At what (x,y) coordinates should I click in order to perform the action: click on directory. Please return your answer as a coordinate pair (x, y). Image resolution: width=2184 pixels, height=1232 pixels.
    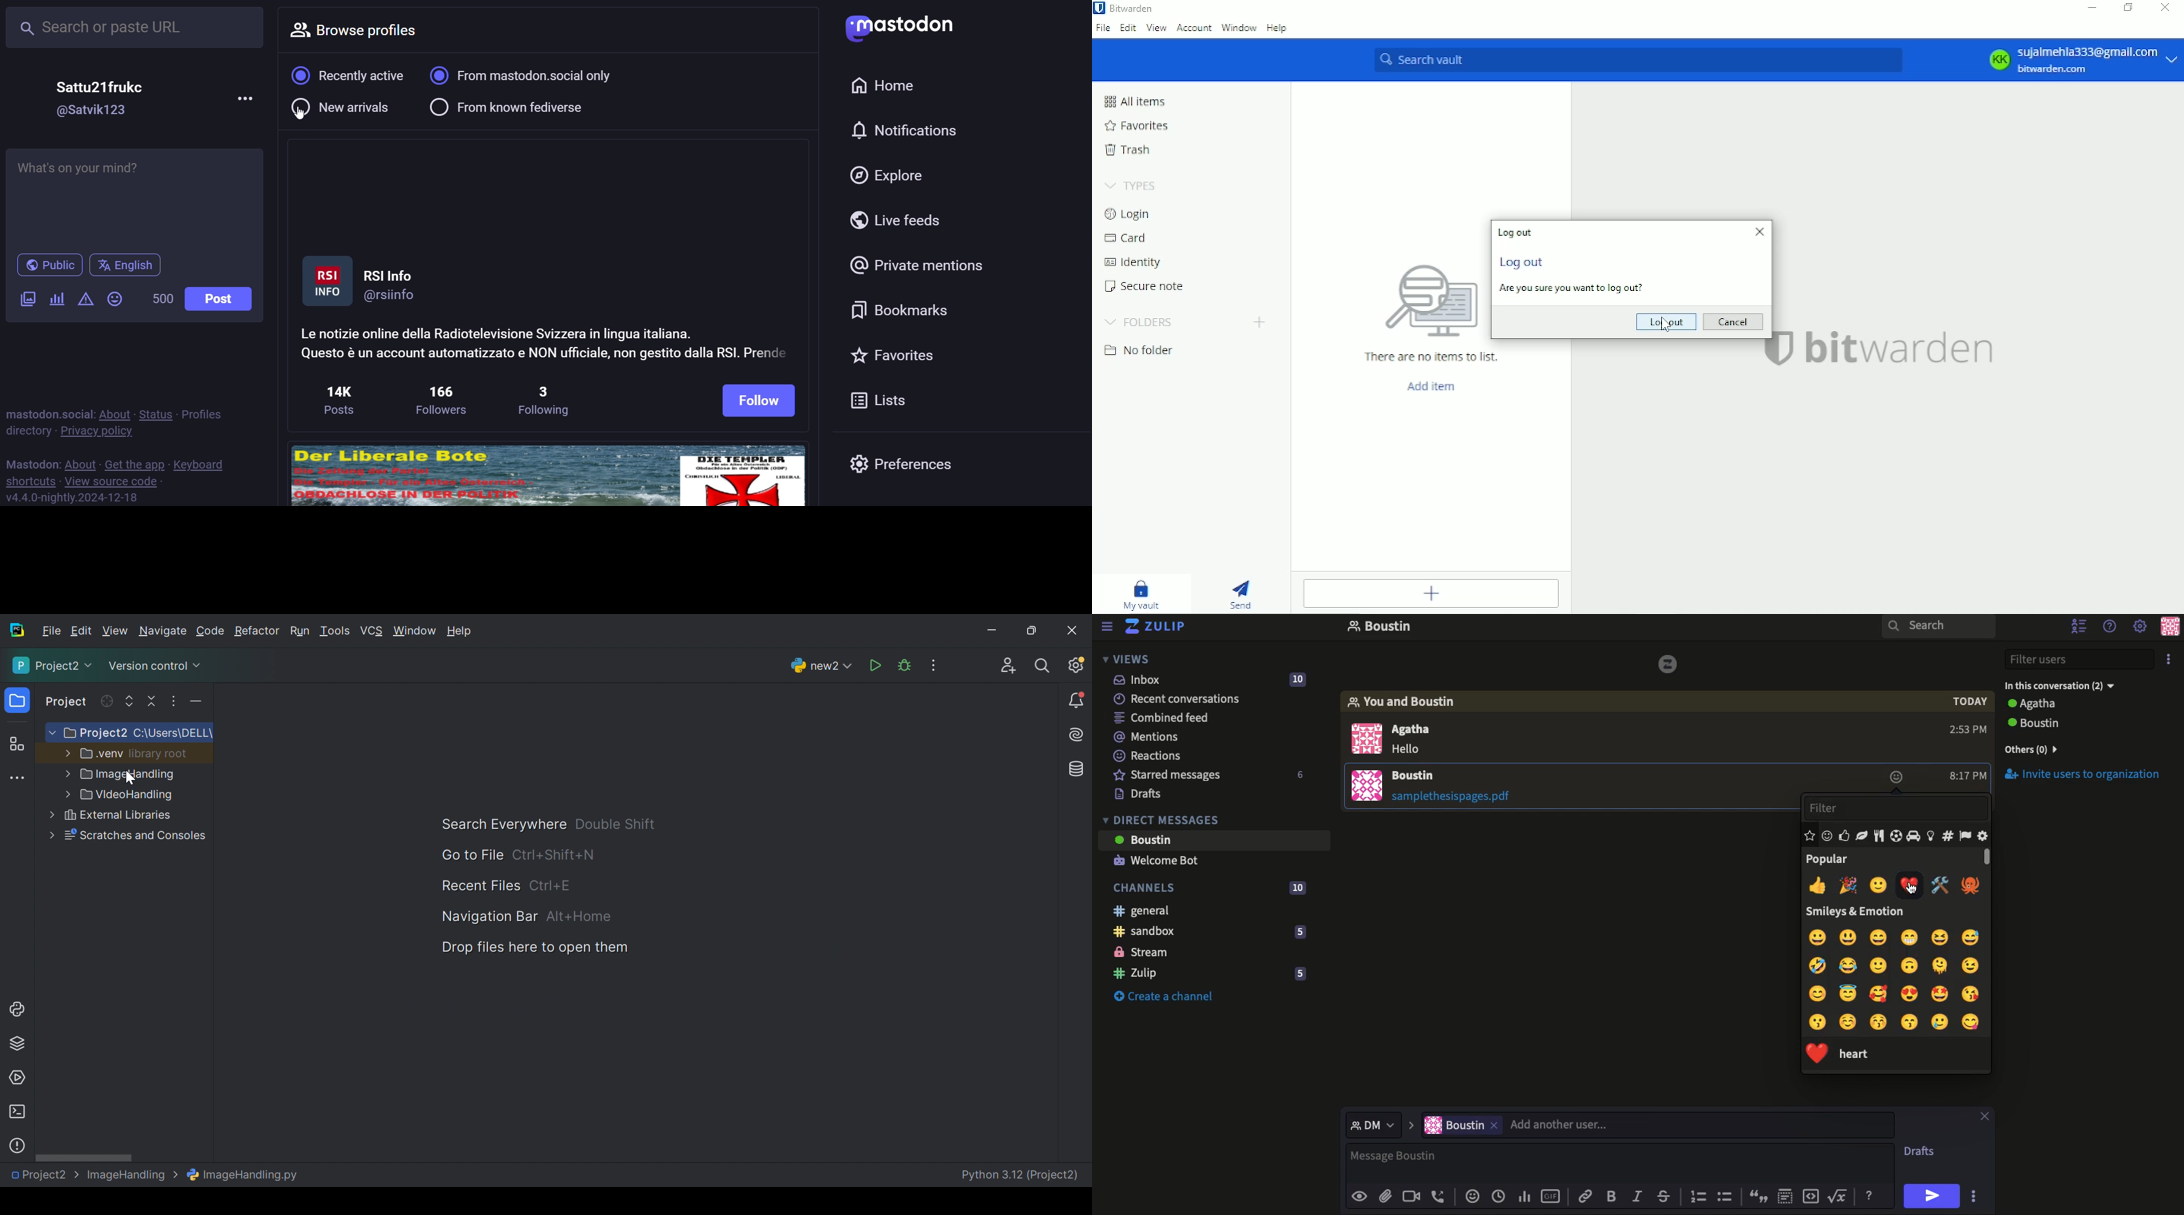
    Looking at the image, I should click on (25, 432).